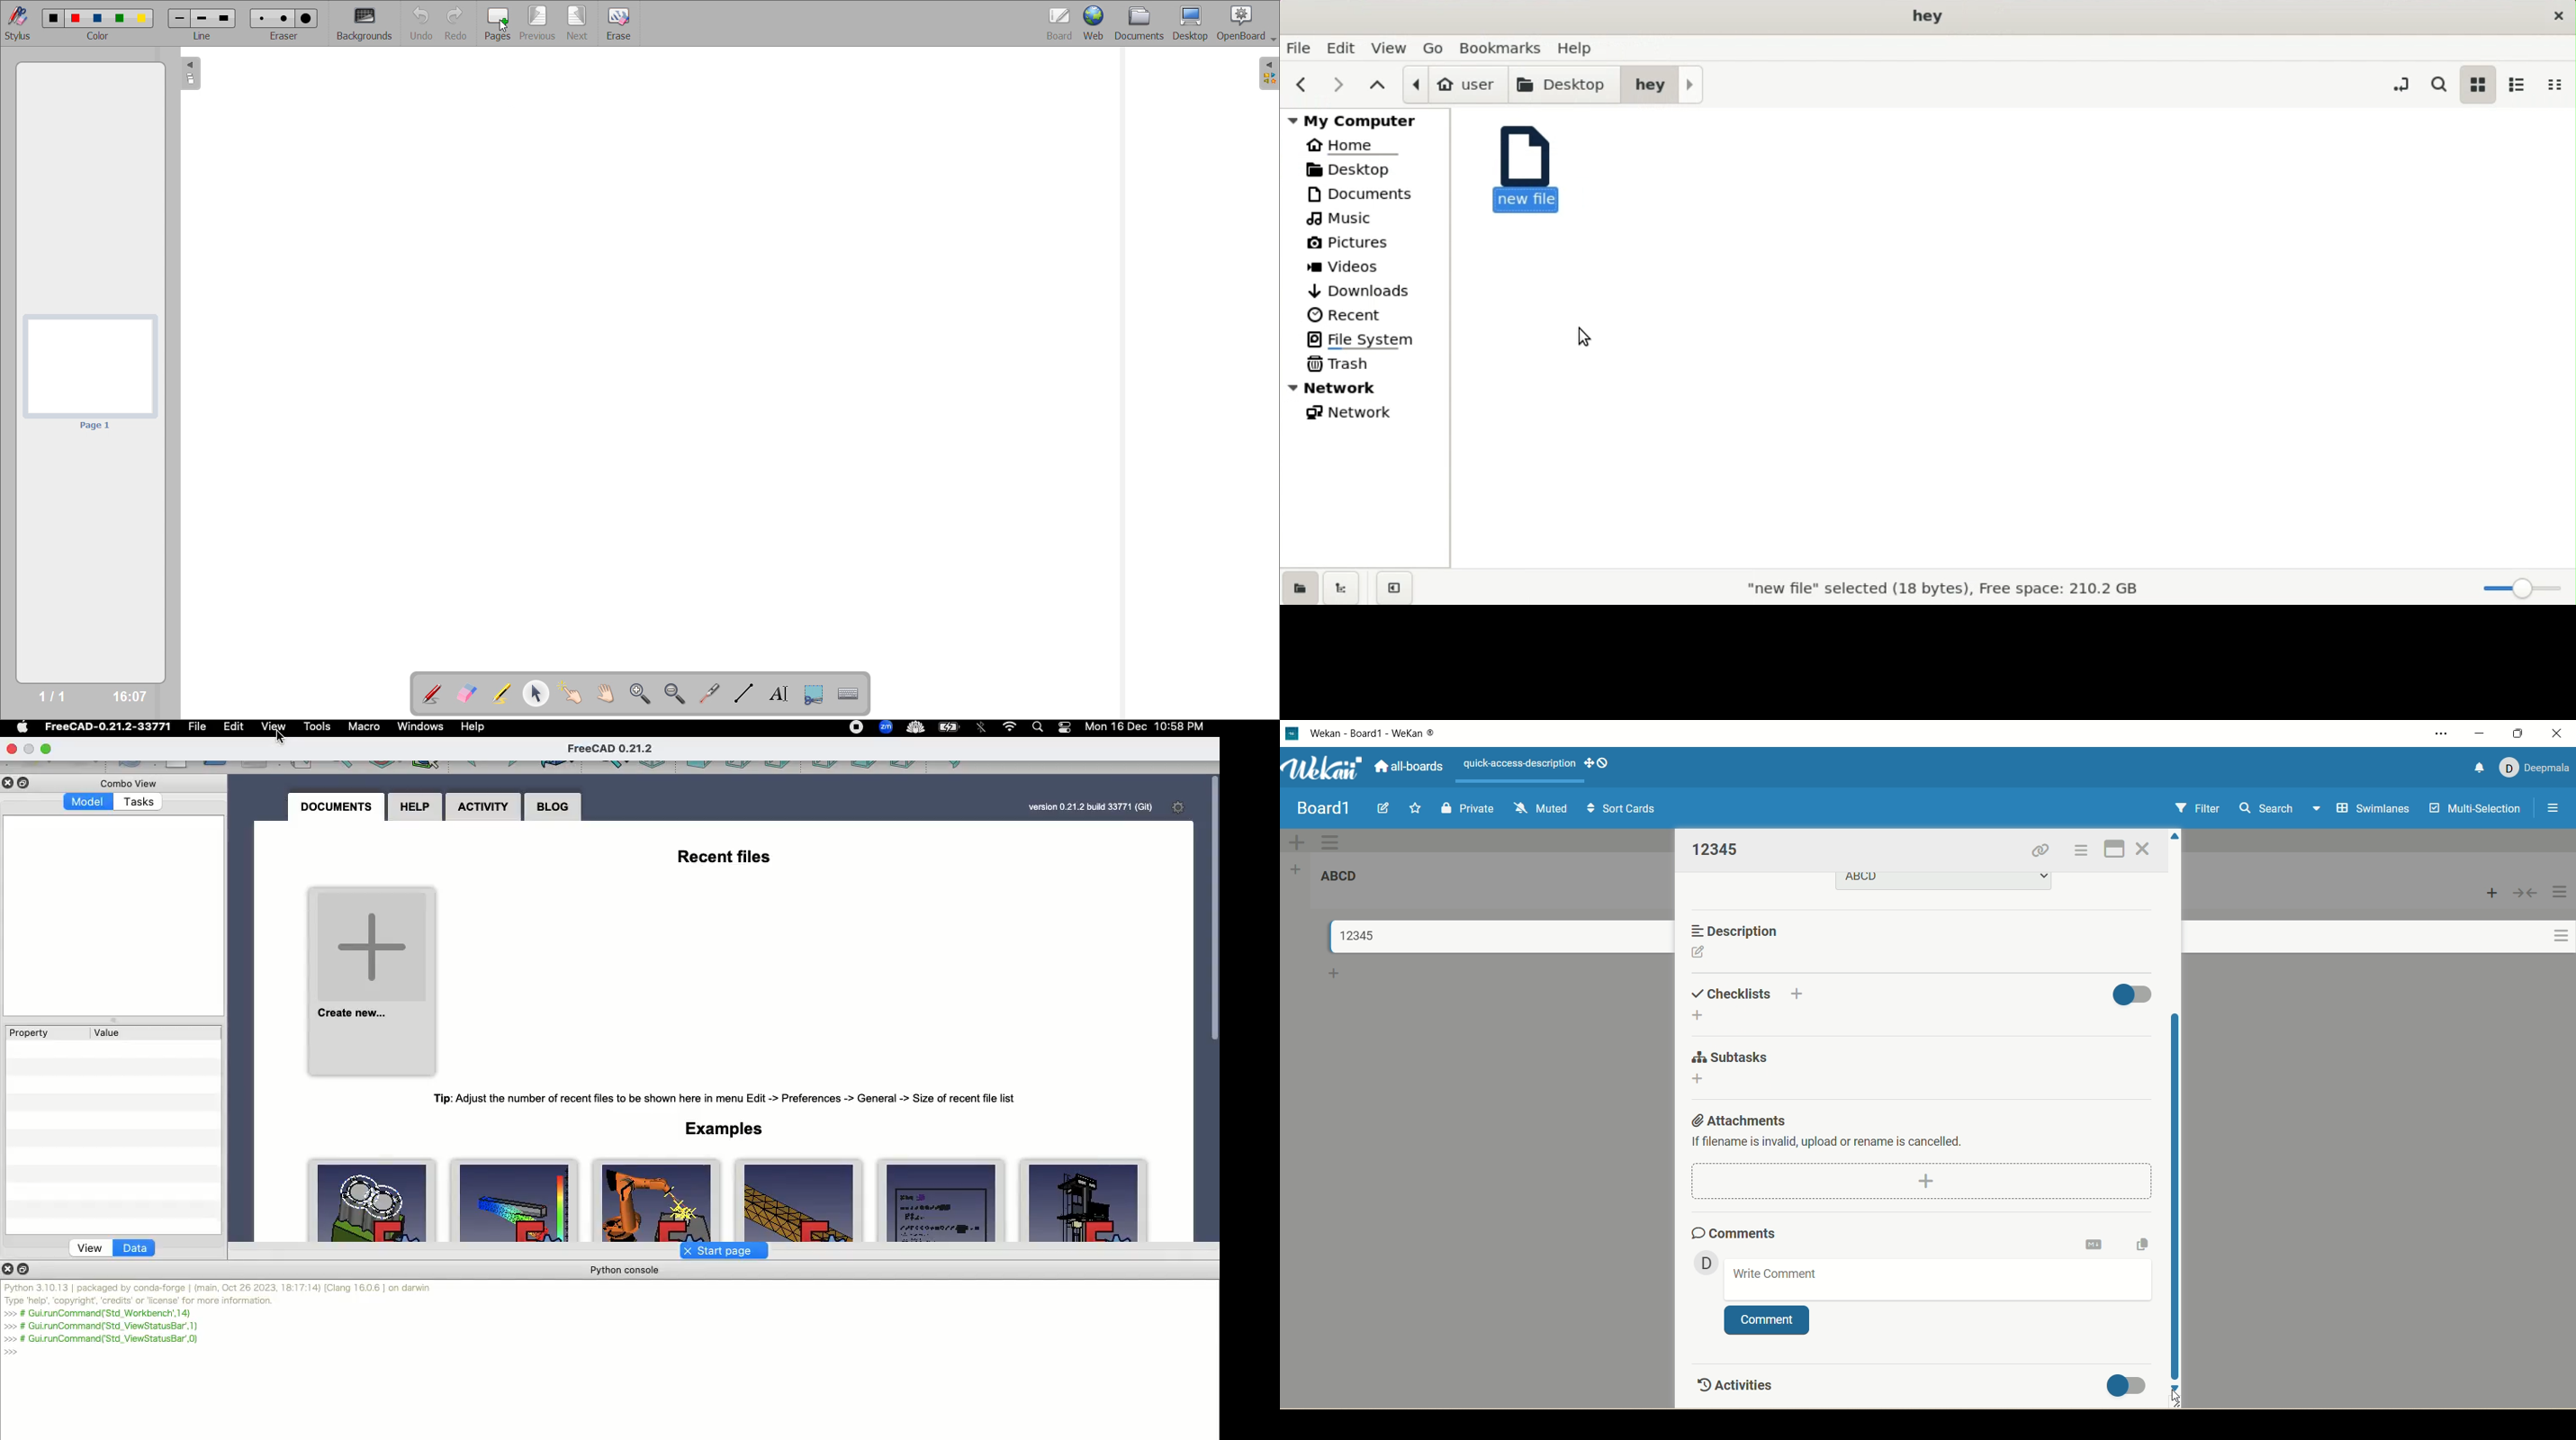 The image size is (2576, 1456). What do you see at coordinates (659, 1200) in the screenshot?
I see `Robot example.FCStd Jurgen Riegel 199Kb` at bounding box center [659, 1200].